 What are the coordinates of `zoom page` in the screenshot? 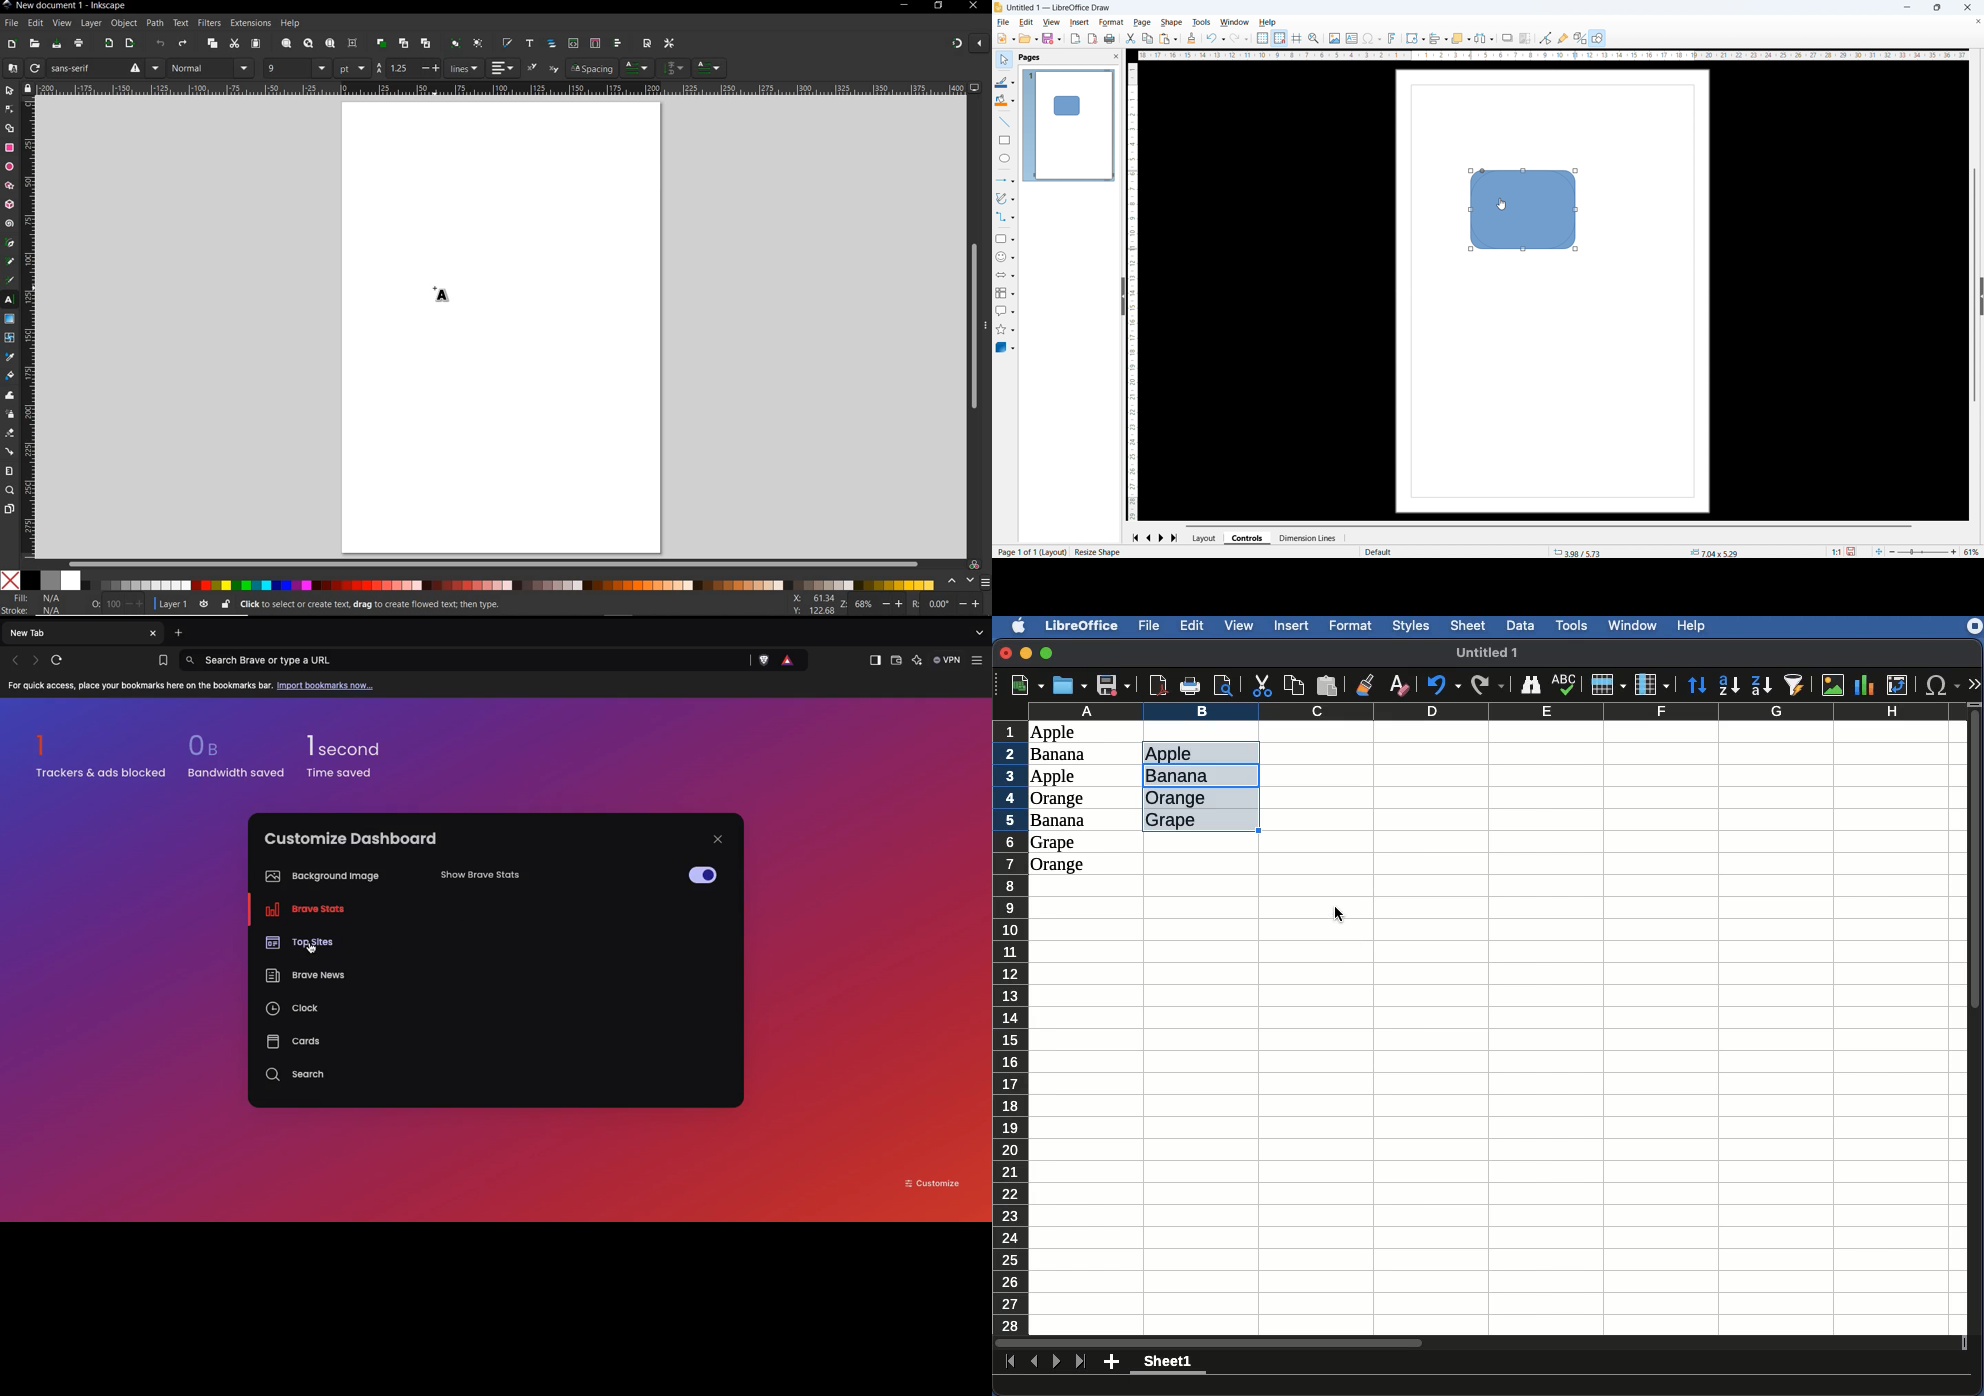 It's located at (331, 44).